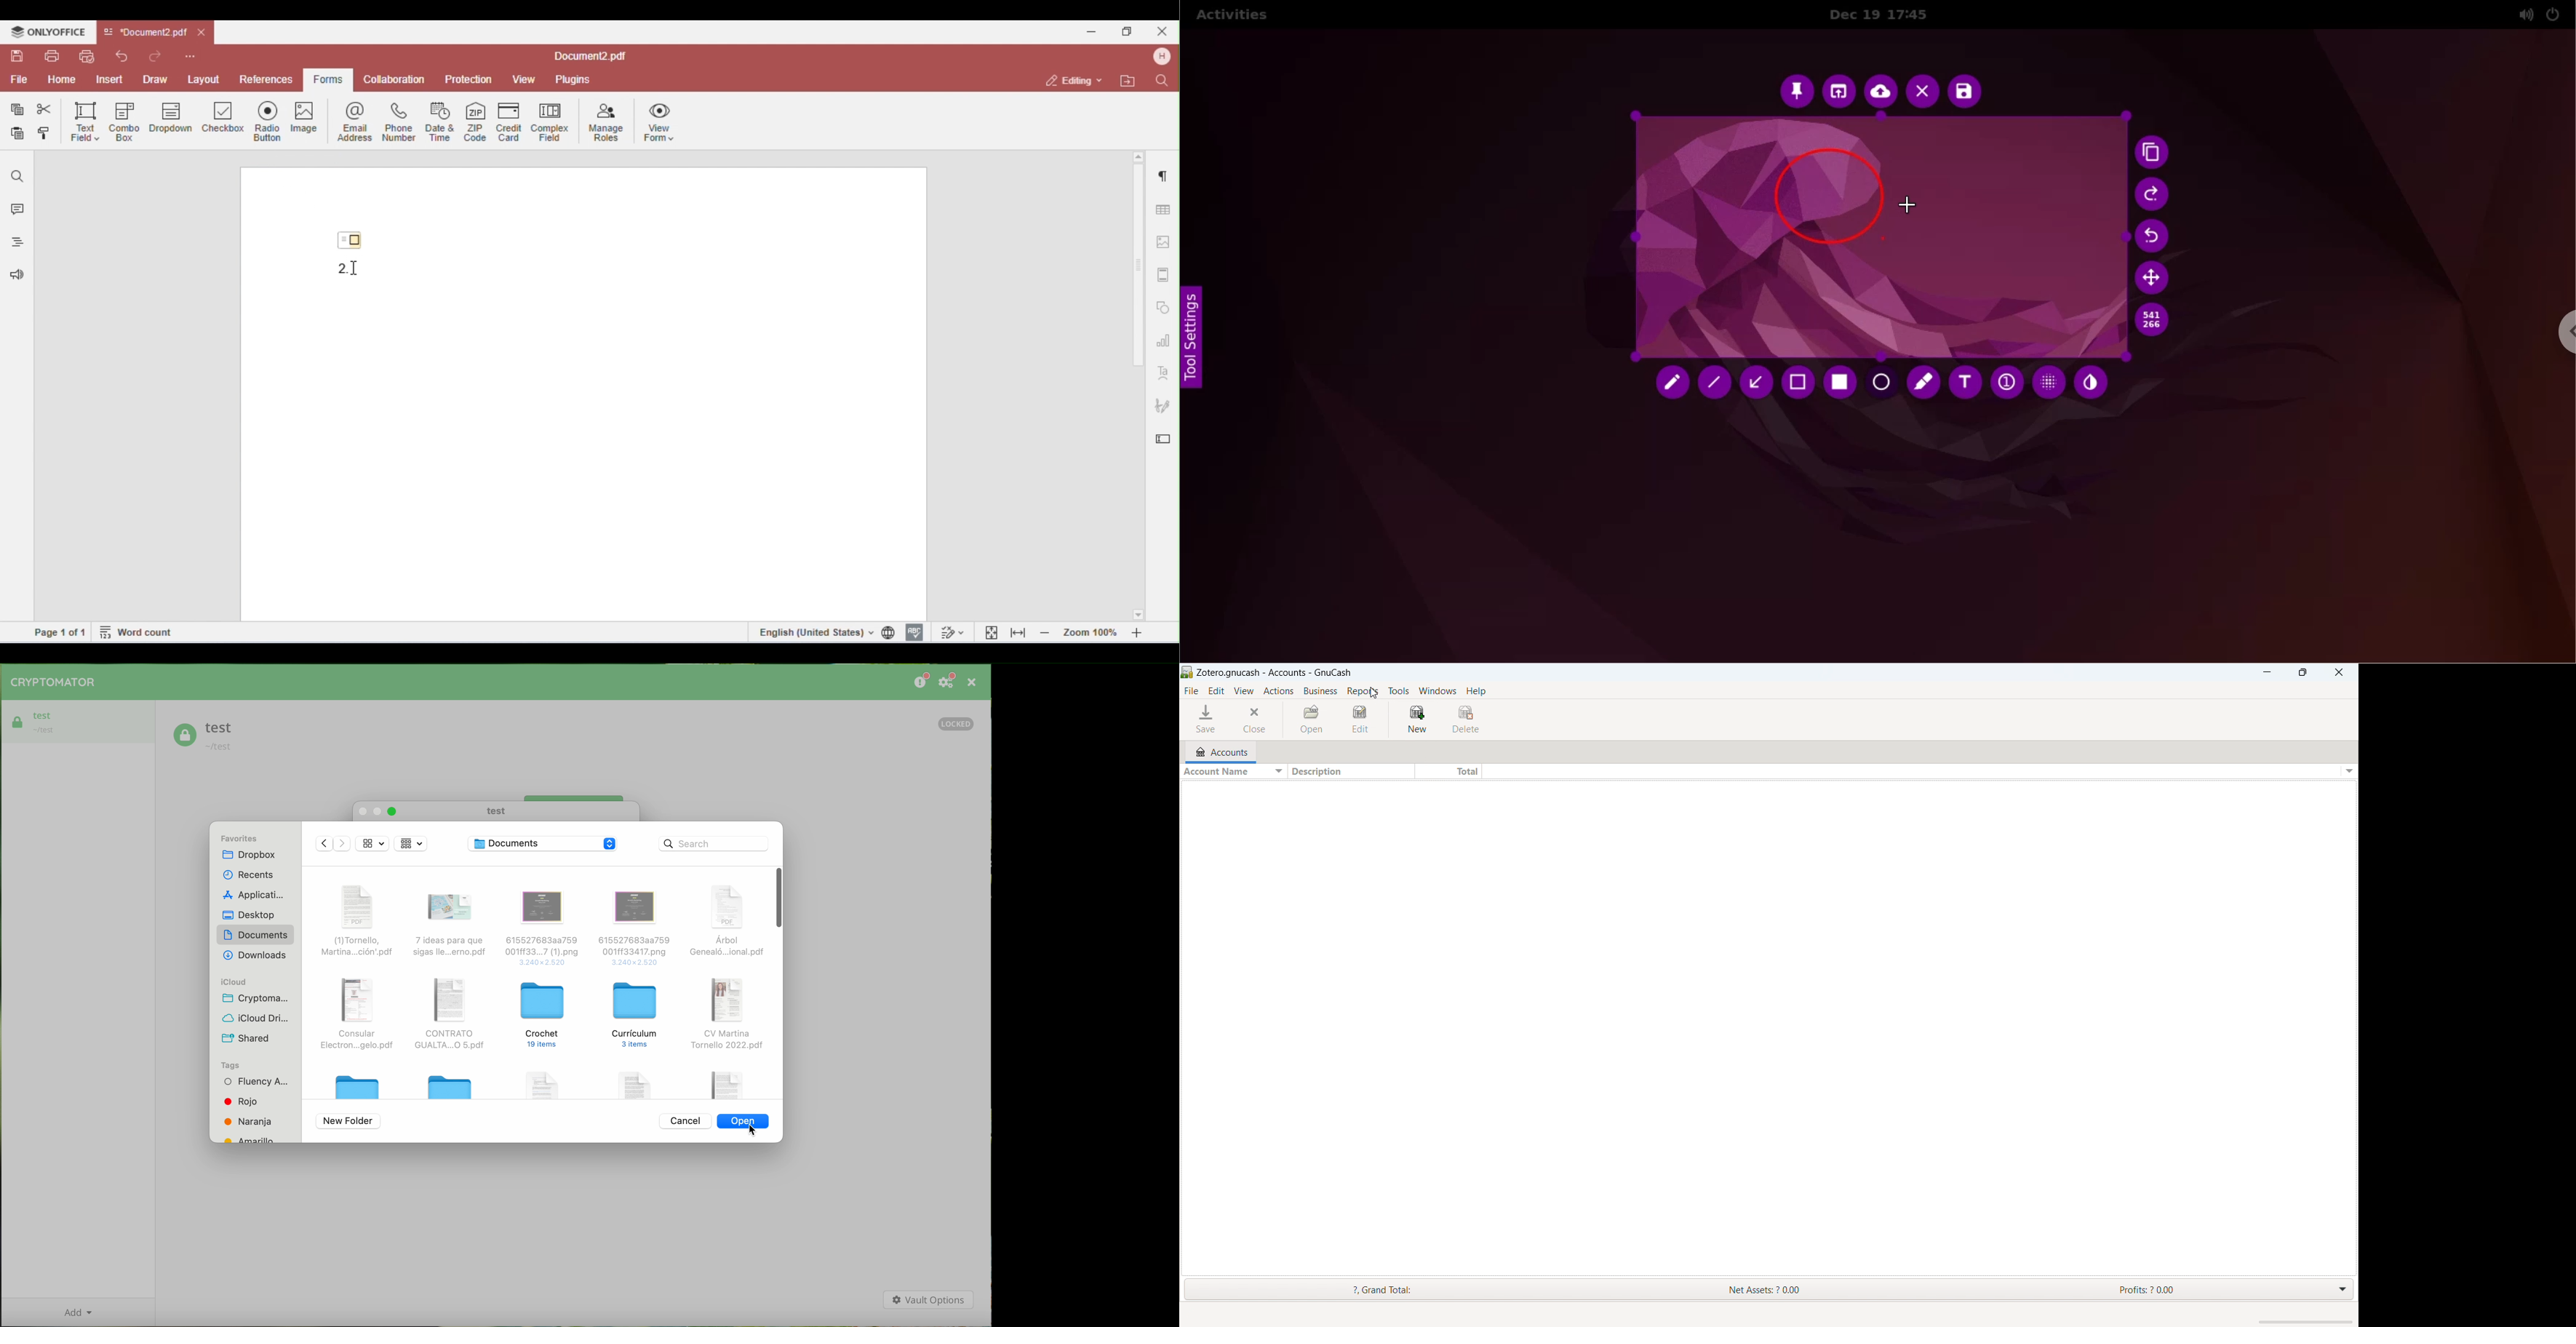 The width and height of the screenshot is (2576, 1344). I want to click on options, so click(2347, 771).